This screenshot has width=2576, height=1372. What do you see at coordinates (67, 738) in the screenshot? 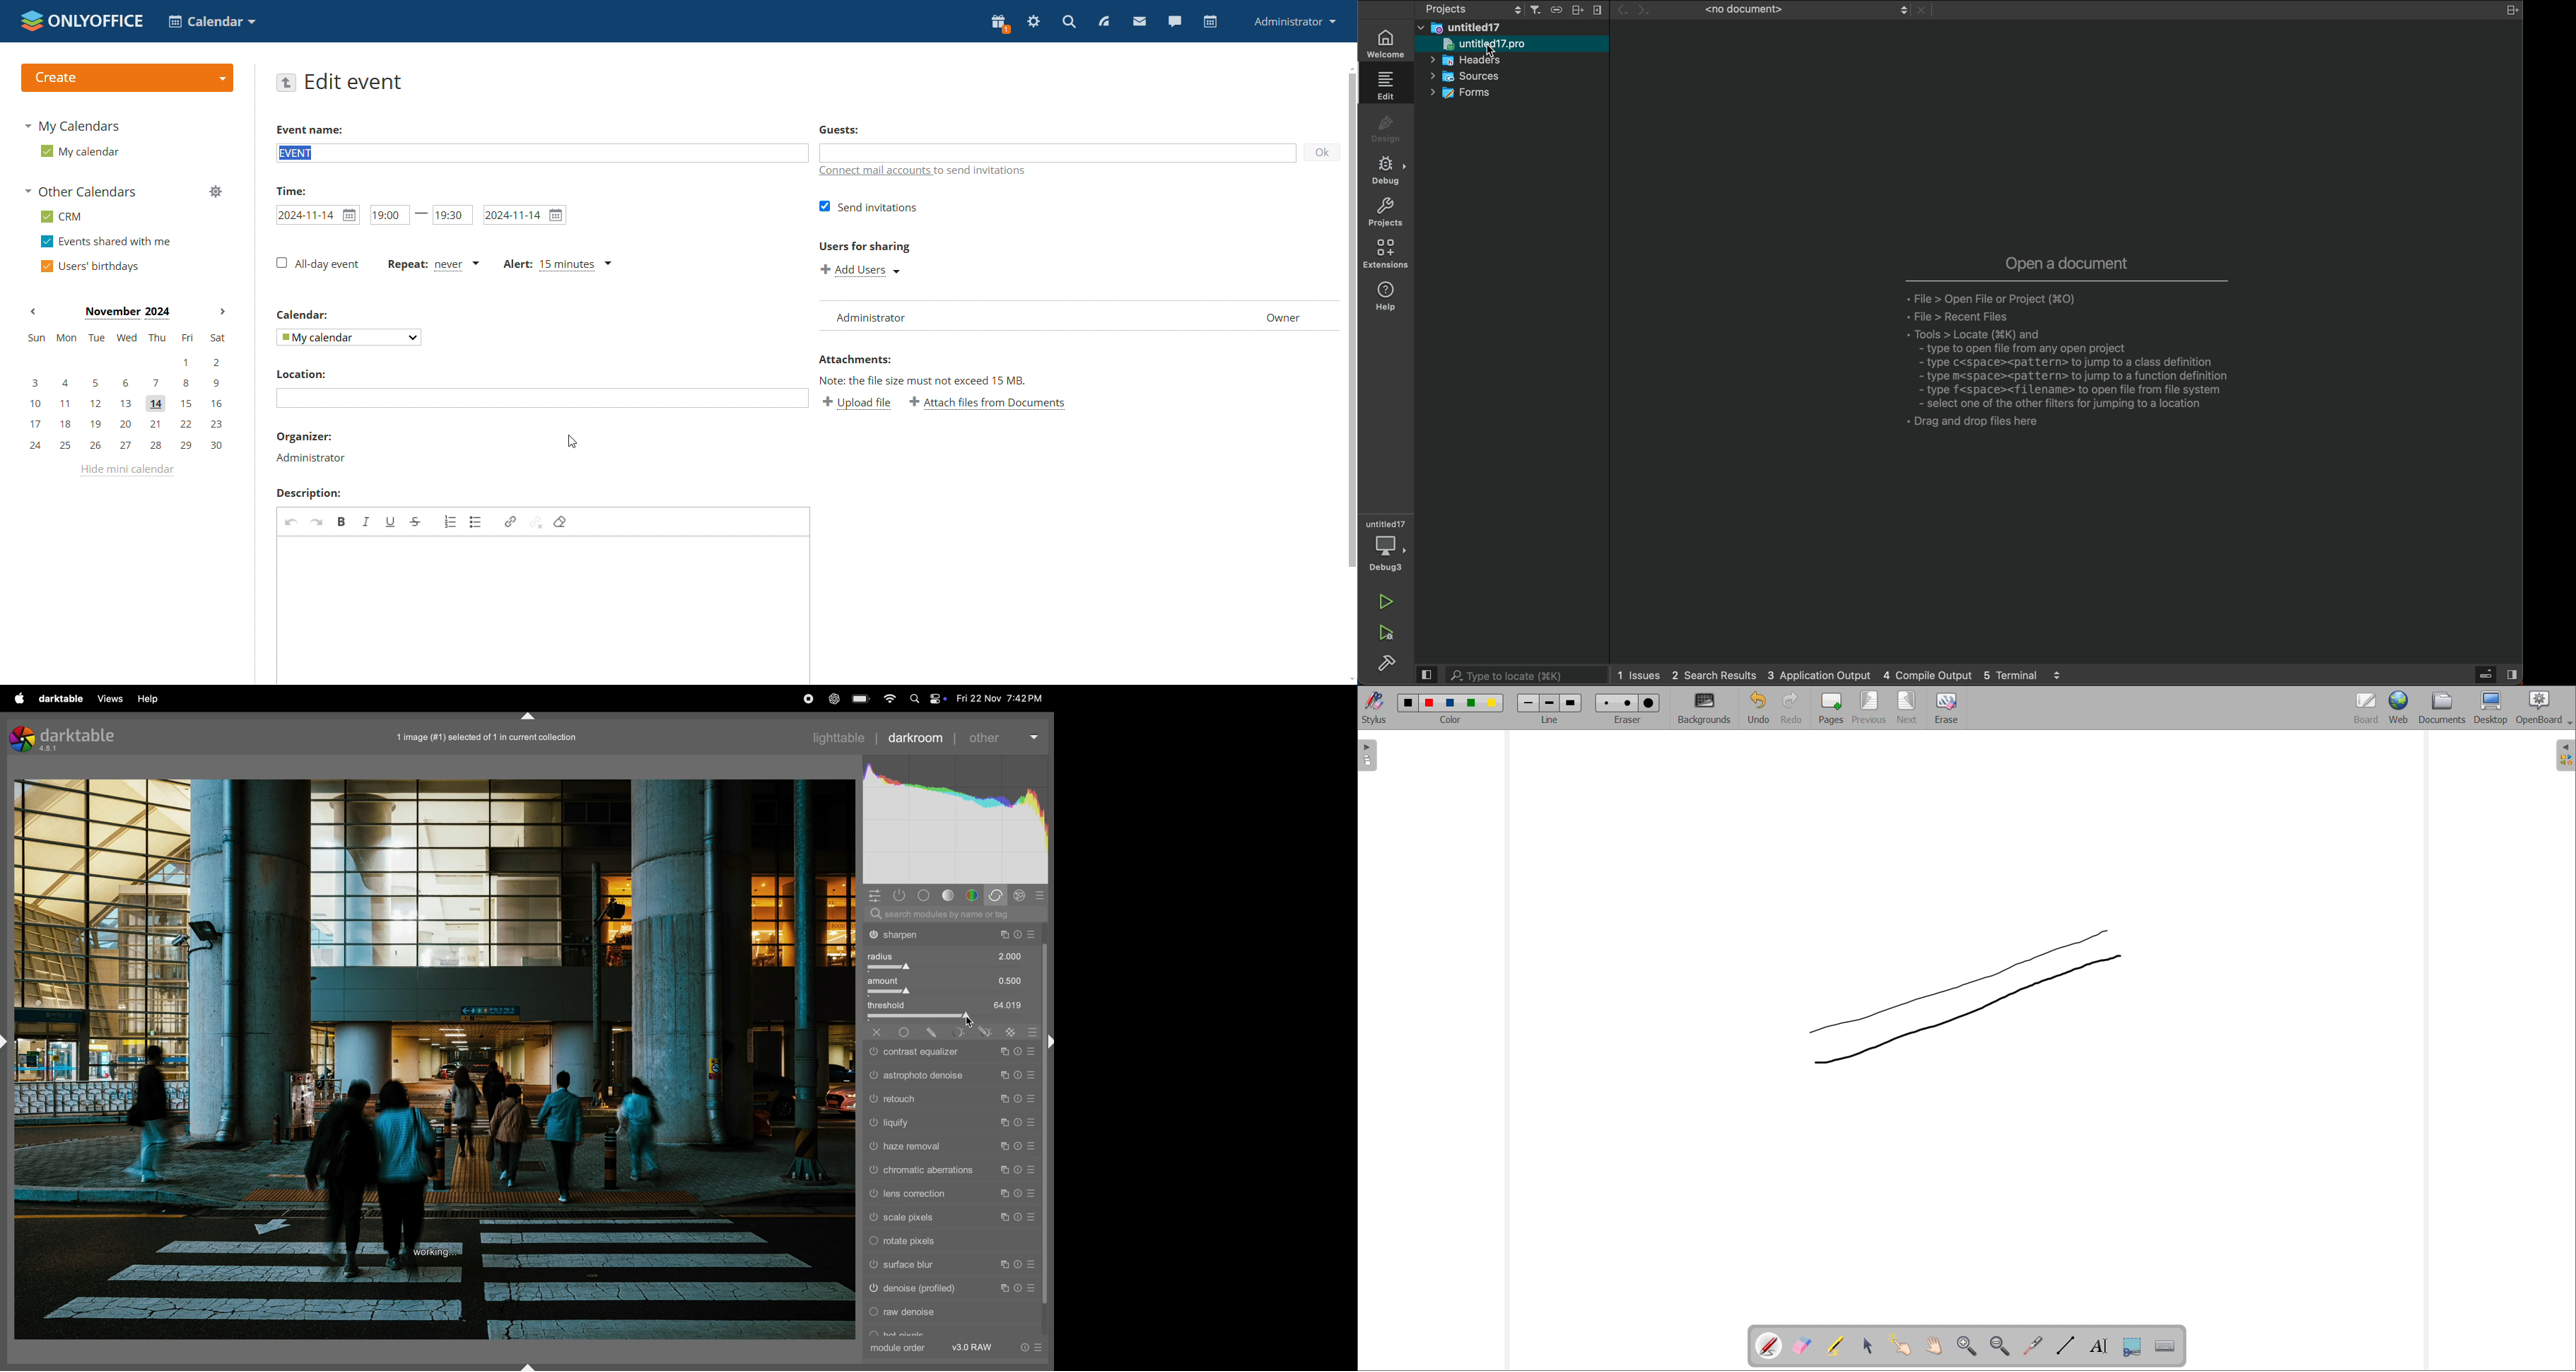
I see `darktable` at bounding box center [67, 738].